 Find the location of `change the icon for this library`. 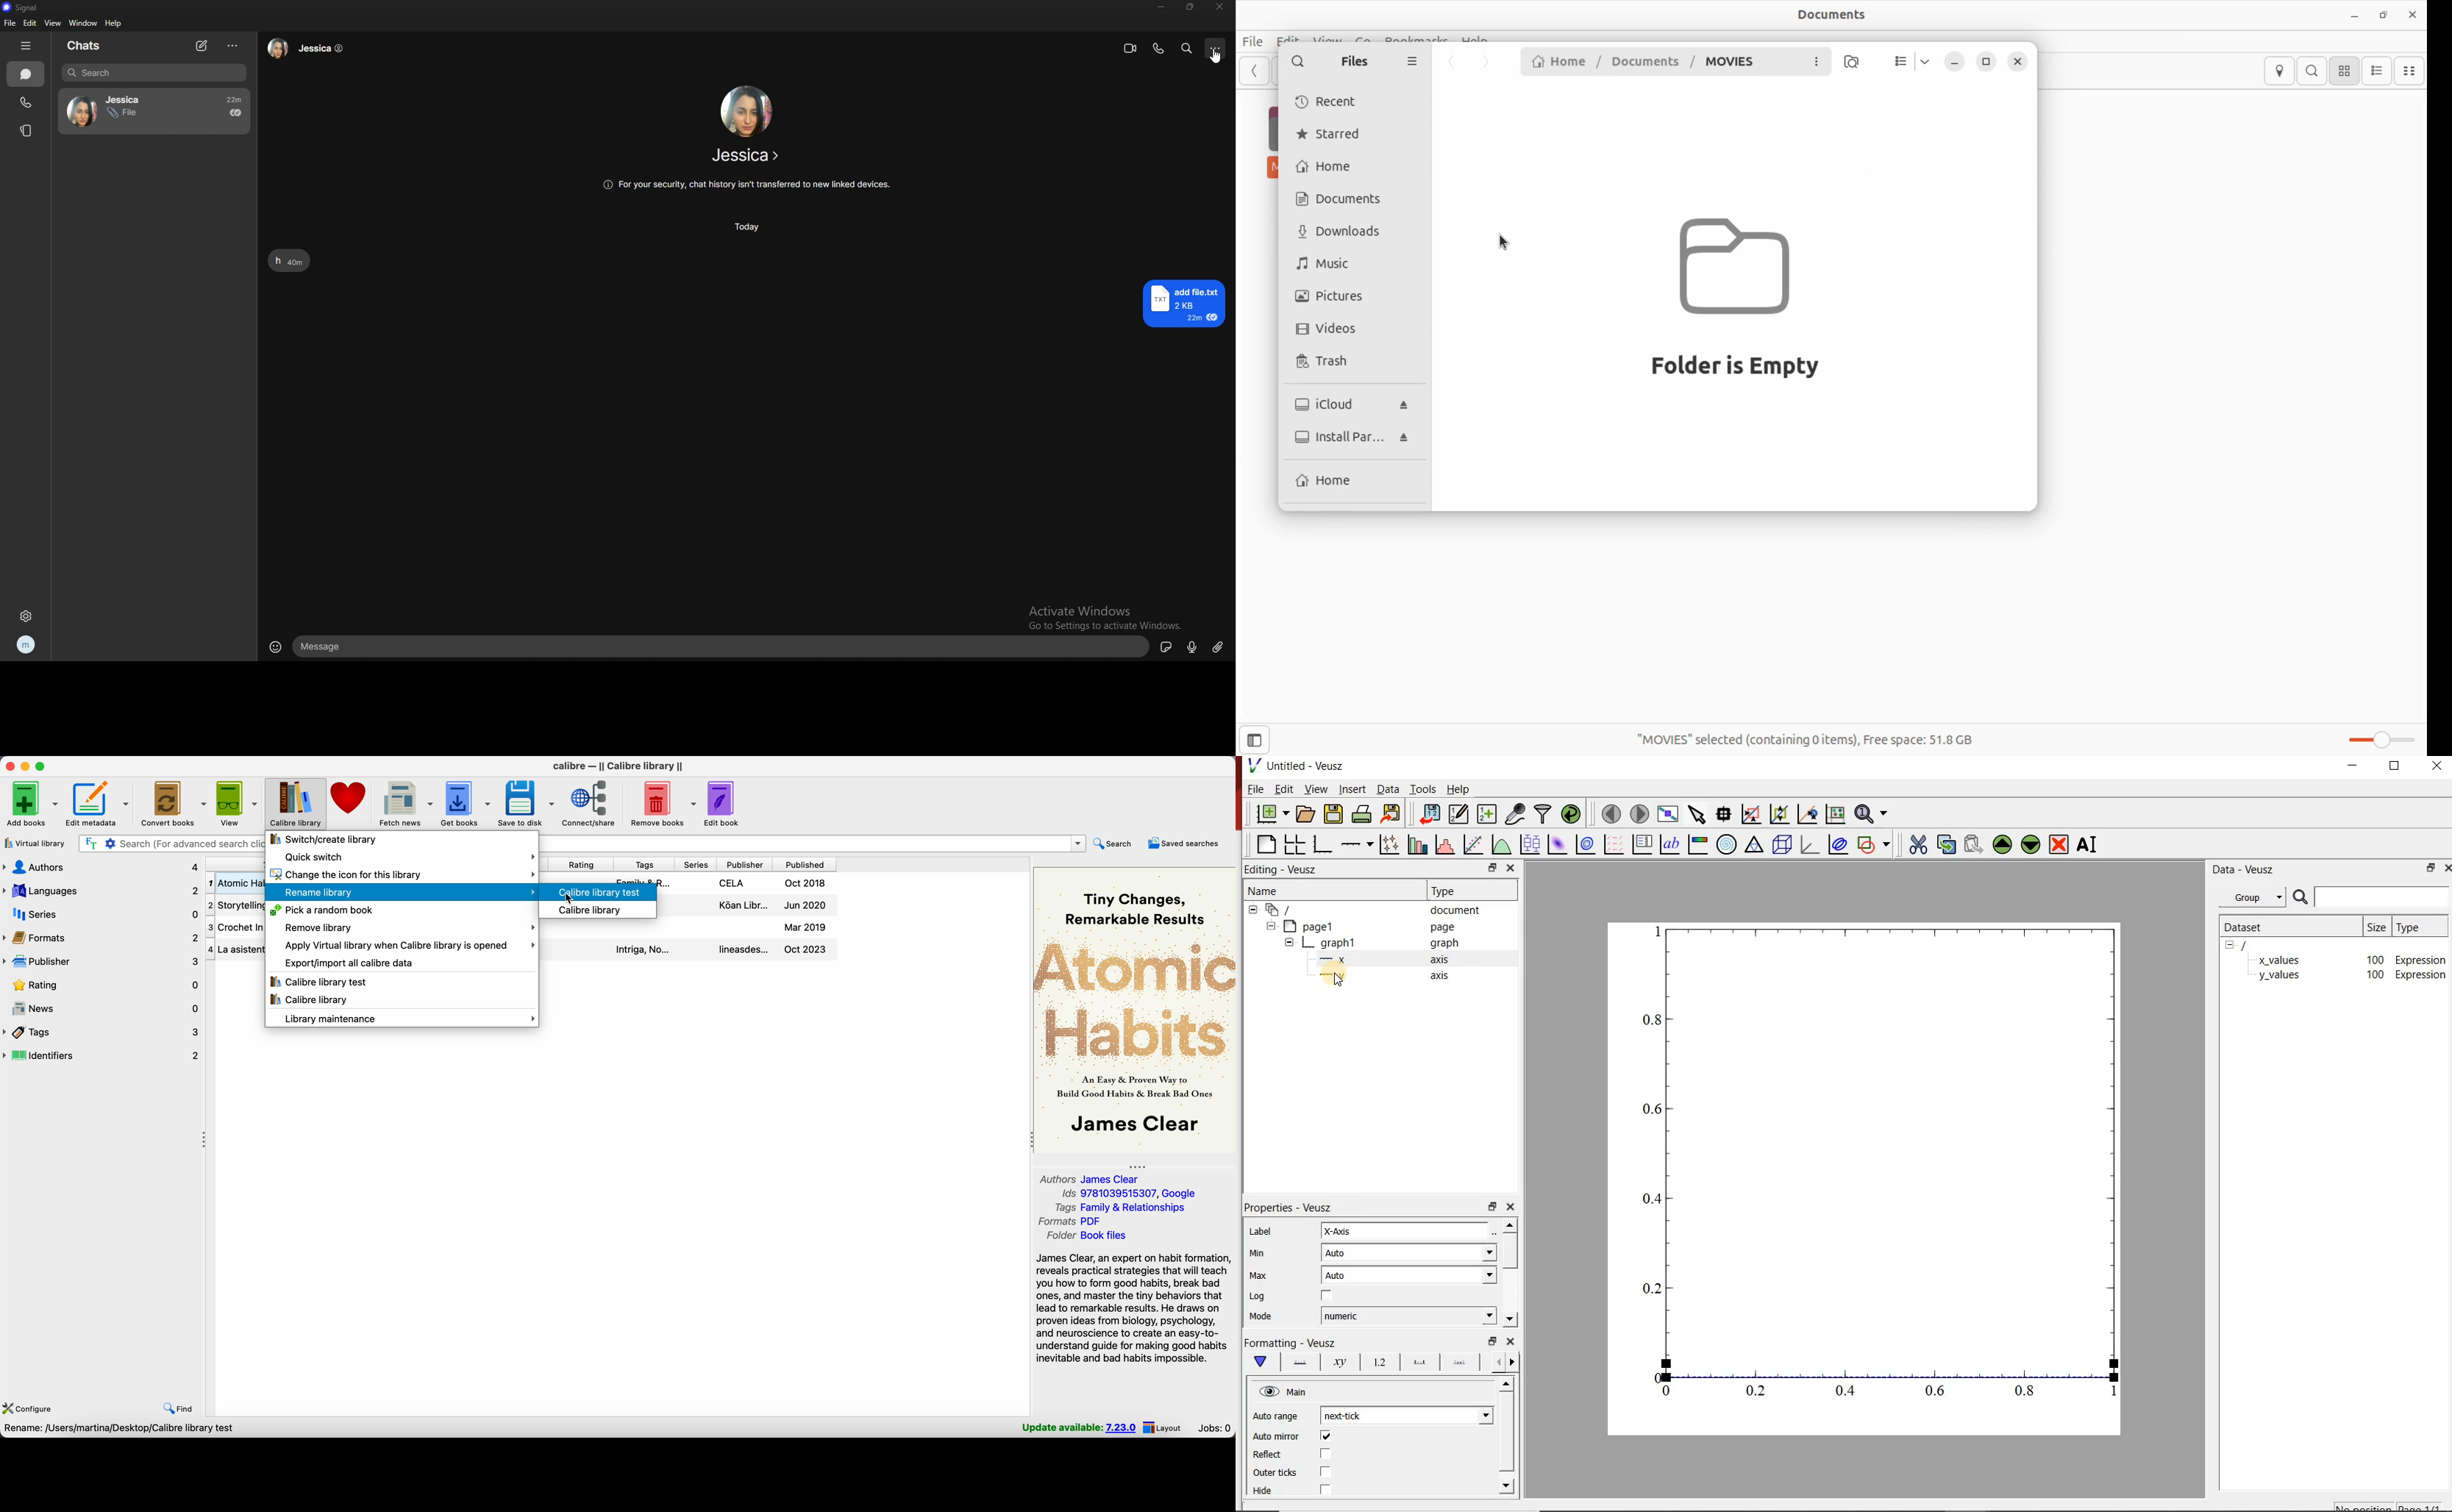

change the icon for this library is located at coordinates (401, 873).